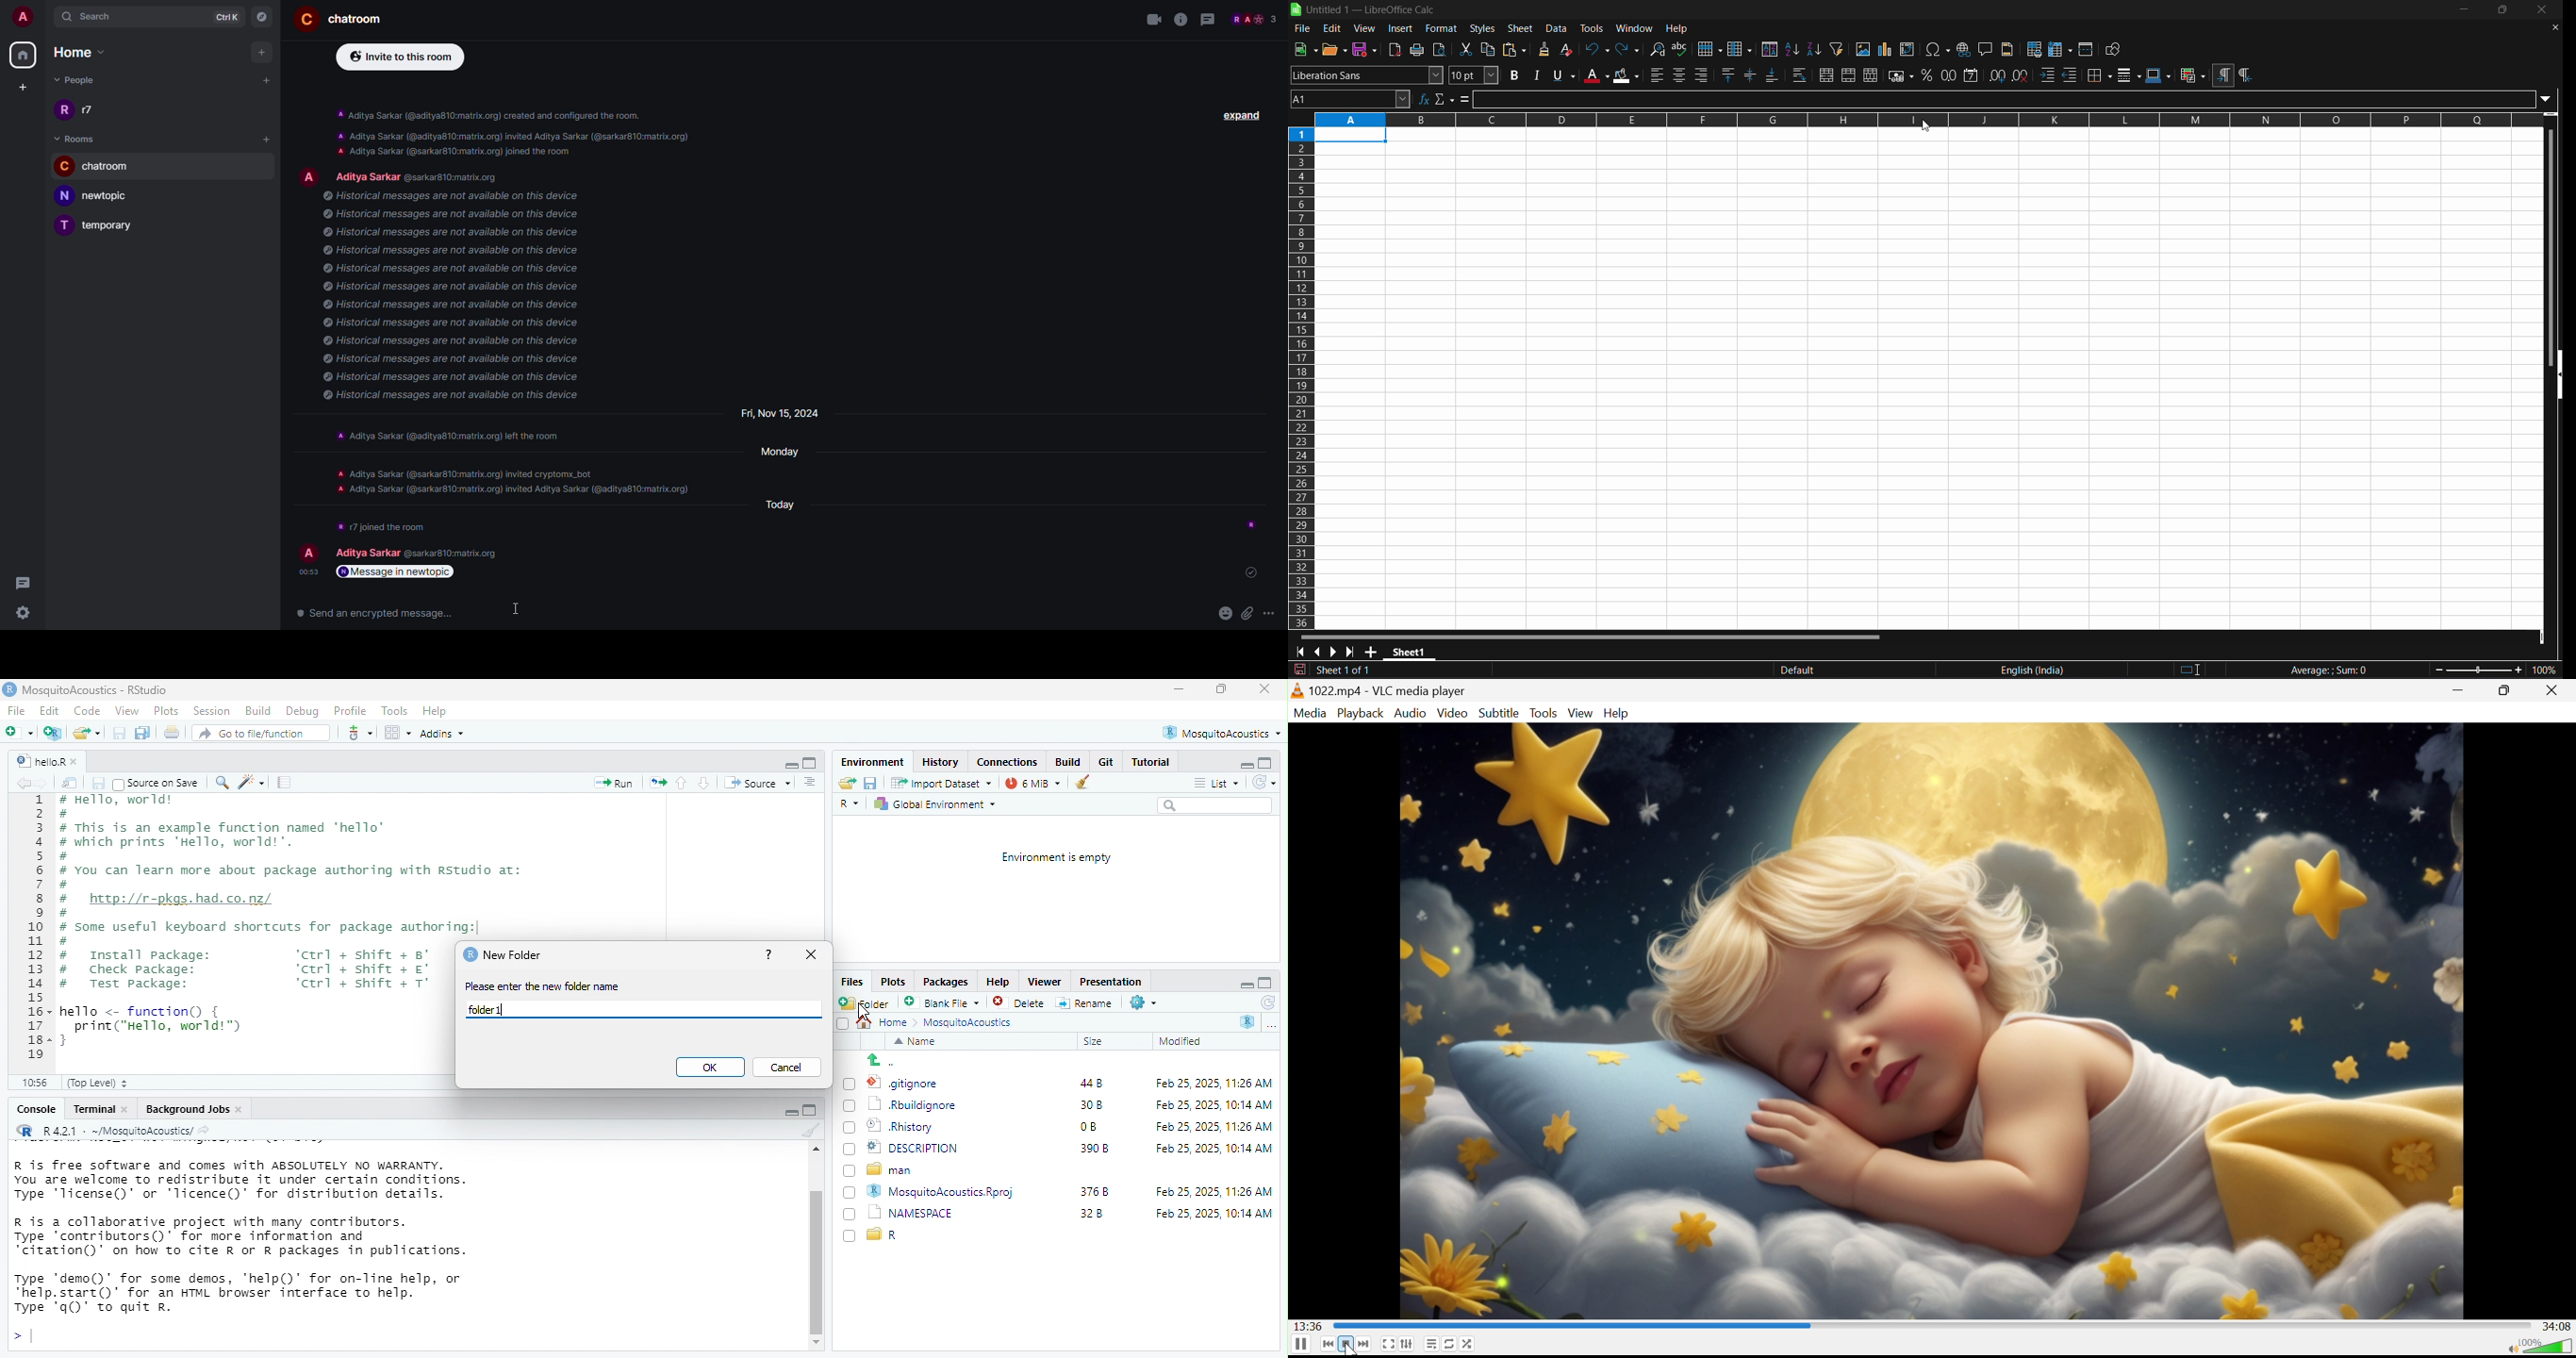  I want to click on  Packages, so click(947, 981).